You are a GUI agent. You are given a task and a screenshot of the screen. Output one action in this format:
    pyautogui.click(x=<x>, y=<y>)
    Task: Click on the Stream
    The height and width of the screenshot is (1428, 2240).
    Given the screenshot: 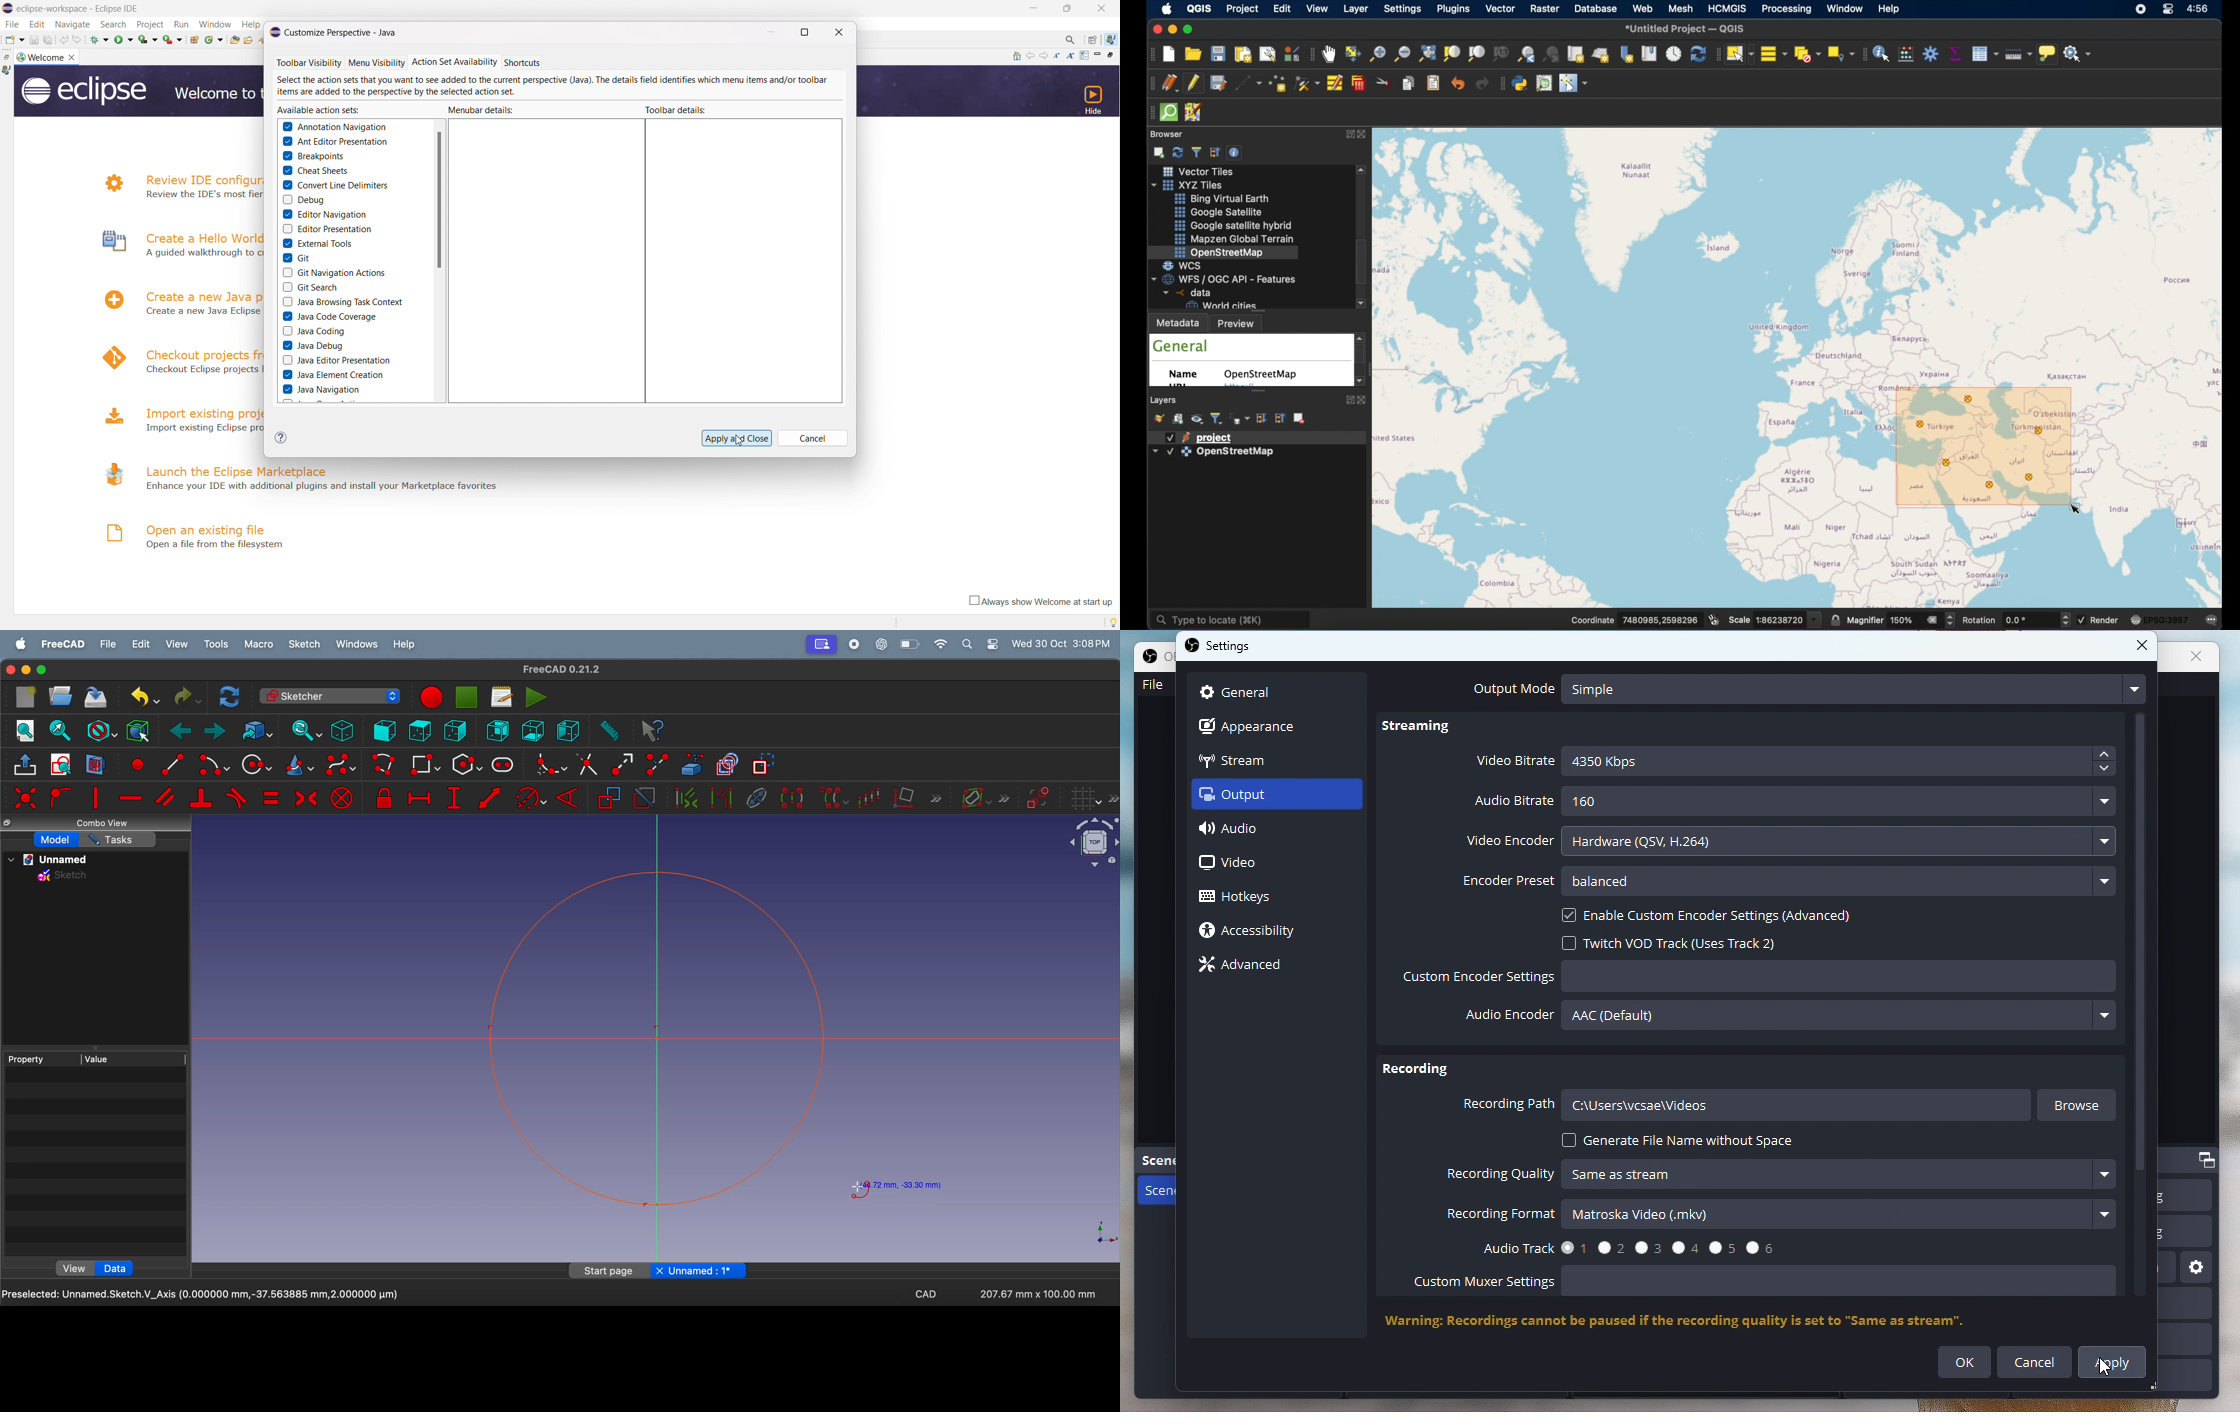 What is the action you would take?
    pyautogui.click(x=1256, y=759)
    